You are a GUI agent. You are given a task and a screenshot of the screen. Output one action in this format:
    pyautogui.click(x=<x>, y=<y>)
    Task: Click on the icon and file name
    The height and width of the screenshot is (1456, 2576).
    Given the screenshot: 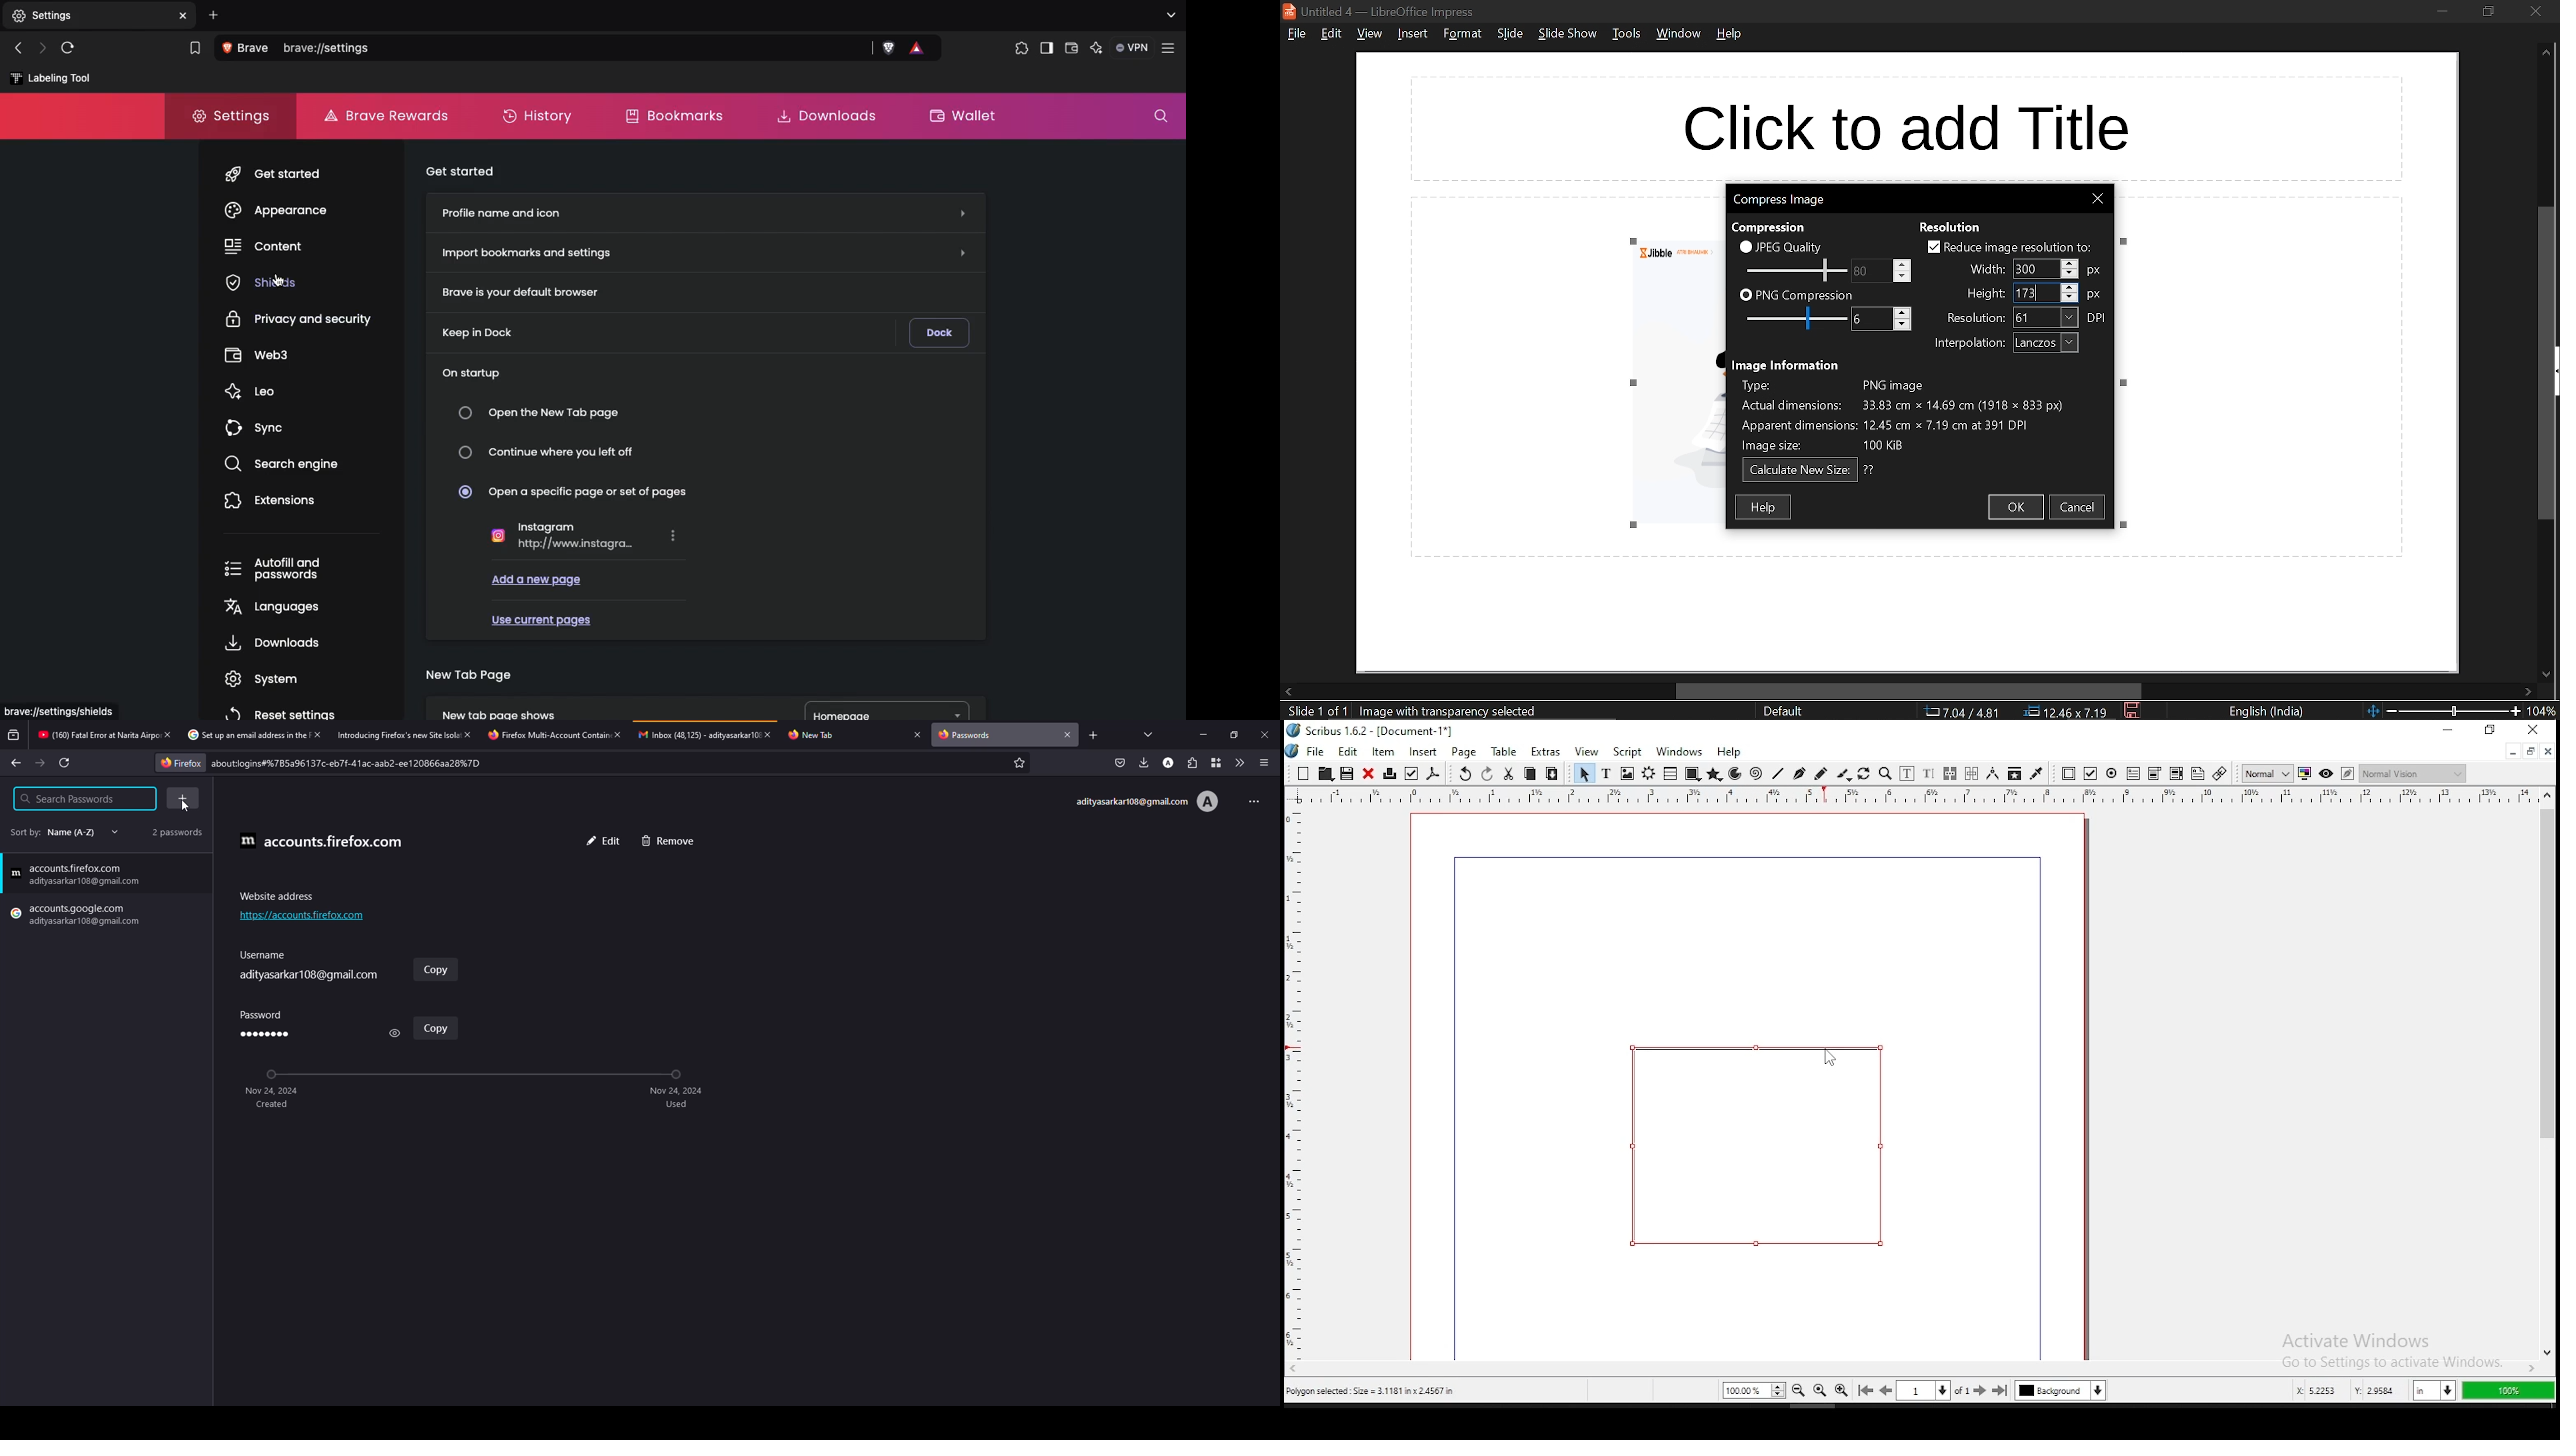 What is the action you would take?
    pyautogui.click(x=1371, y=731)
    